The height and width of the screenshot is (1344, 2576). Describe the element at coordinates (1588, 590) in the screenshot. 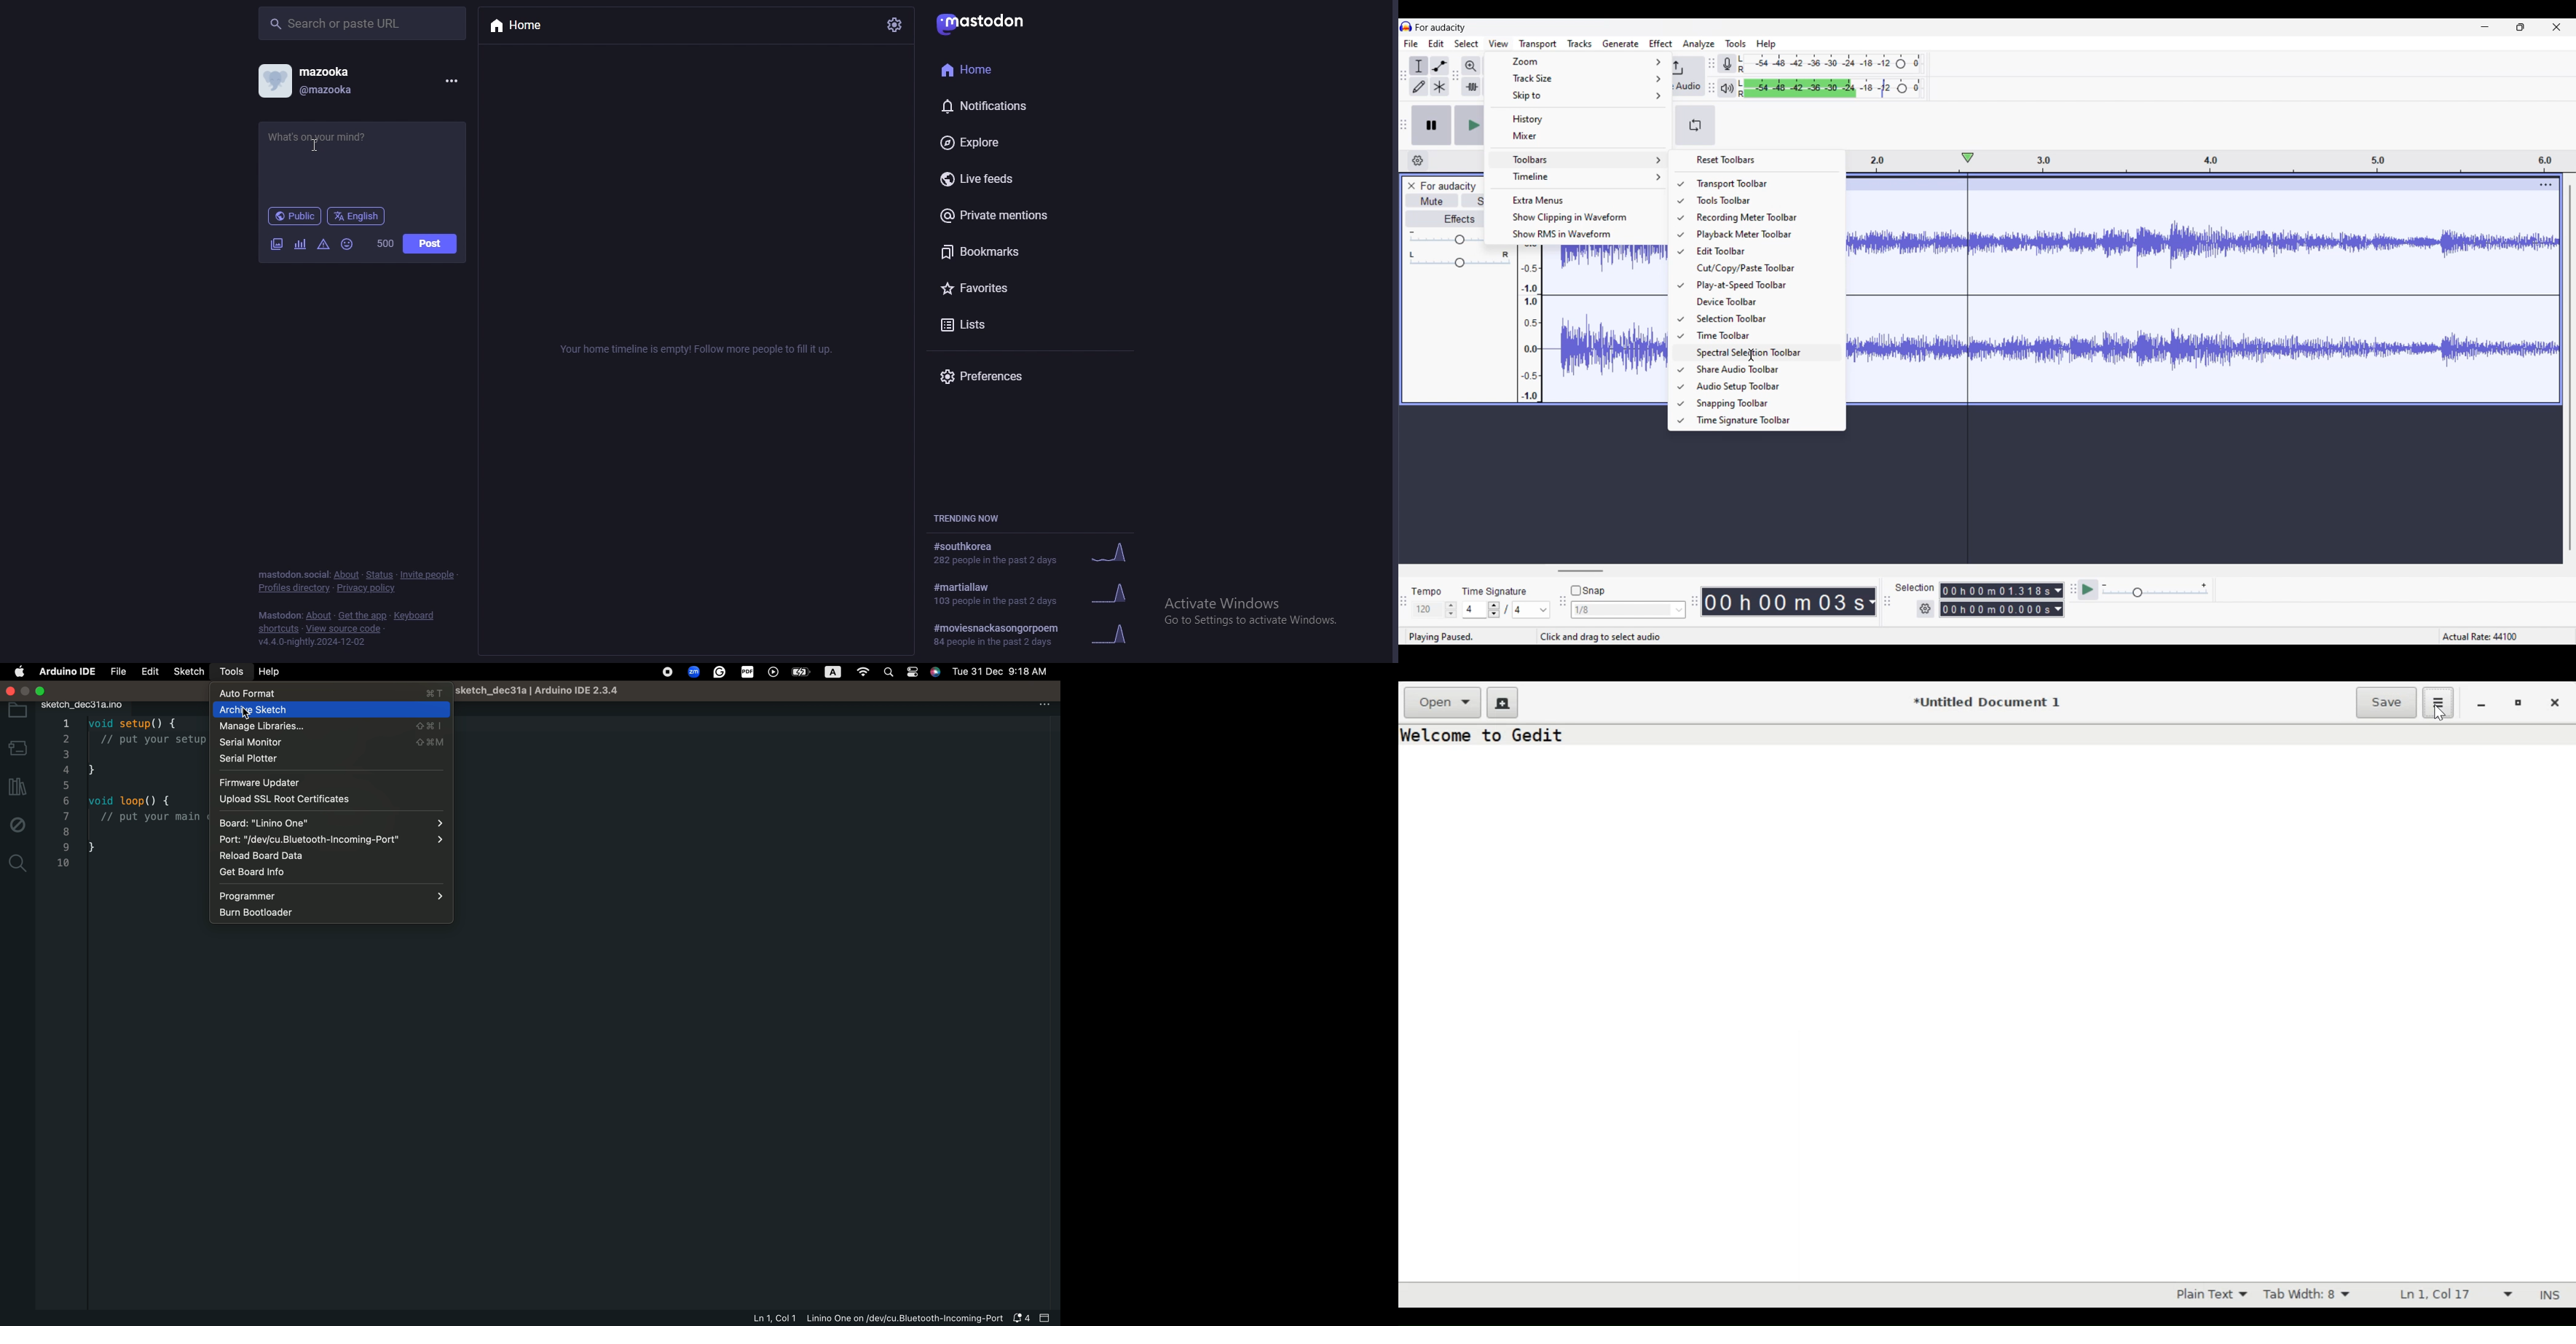

I see `Snap toggle` at that location.